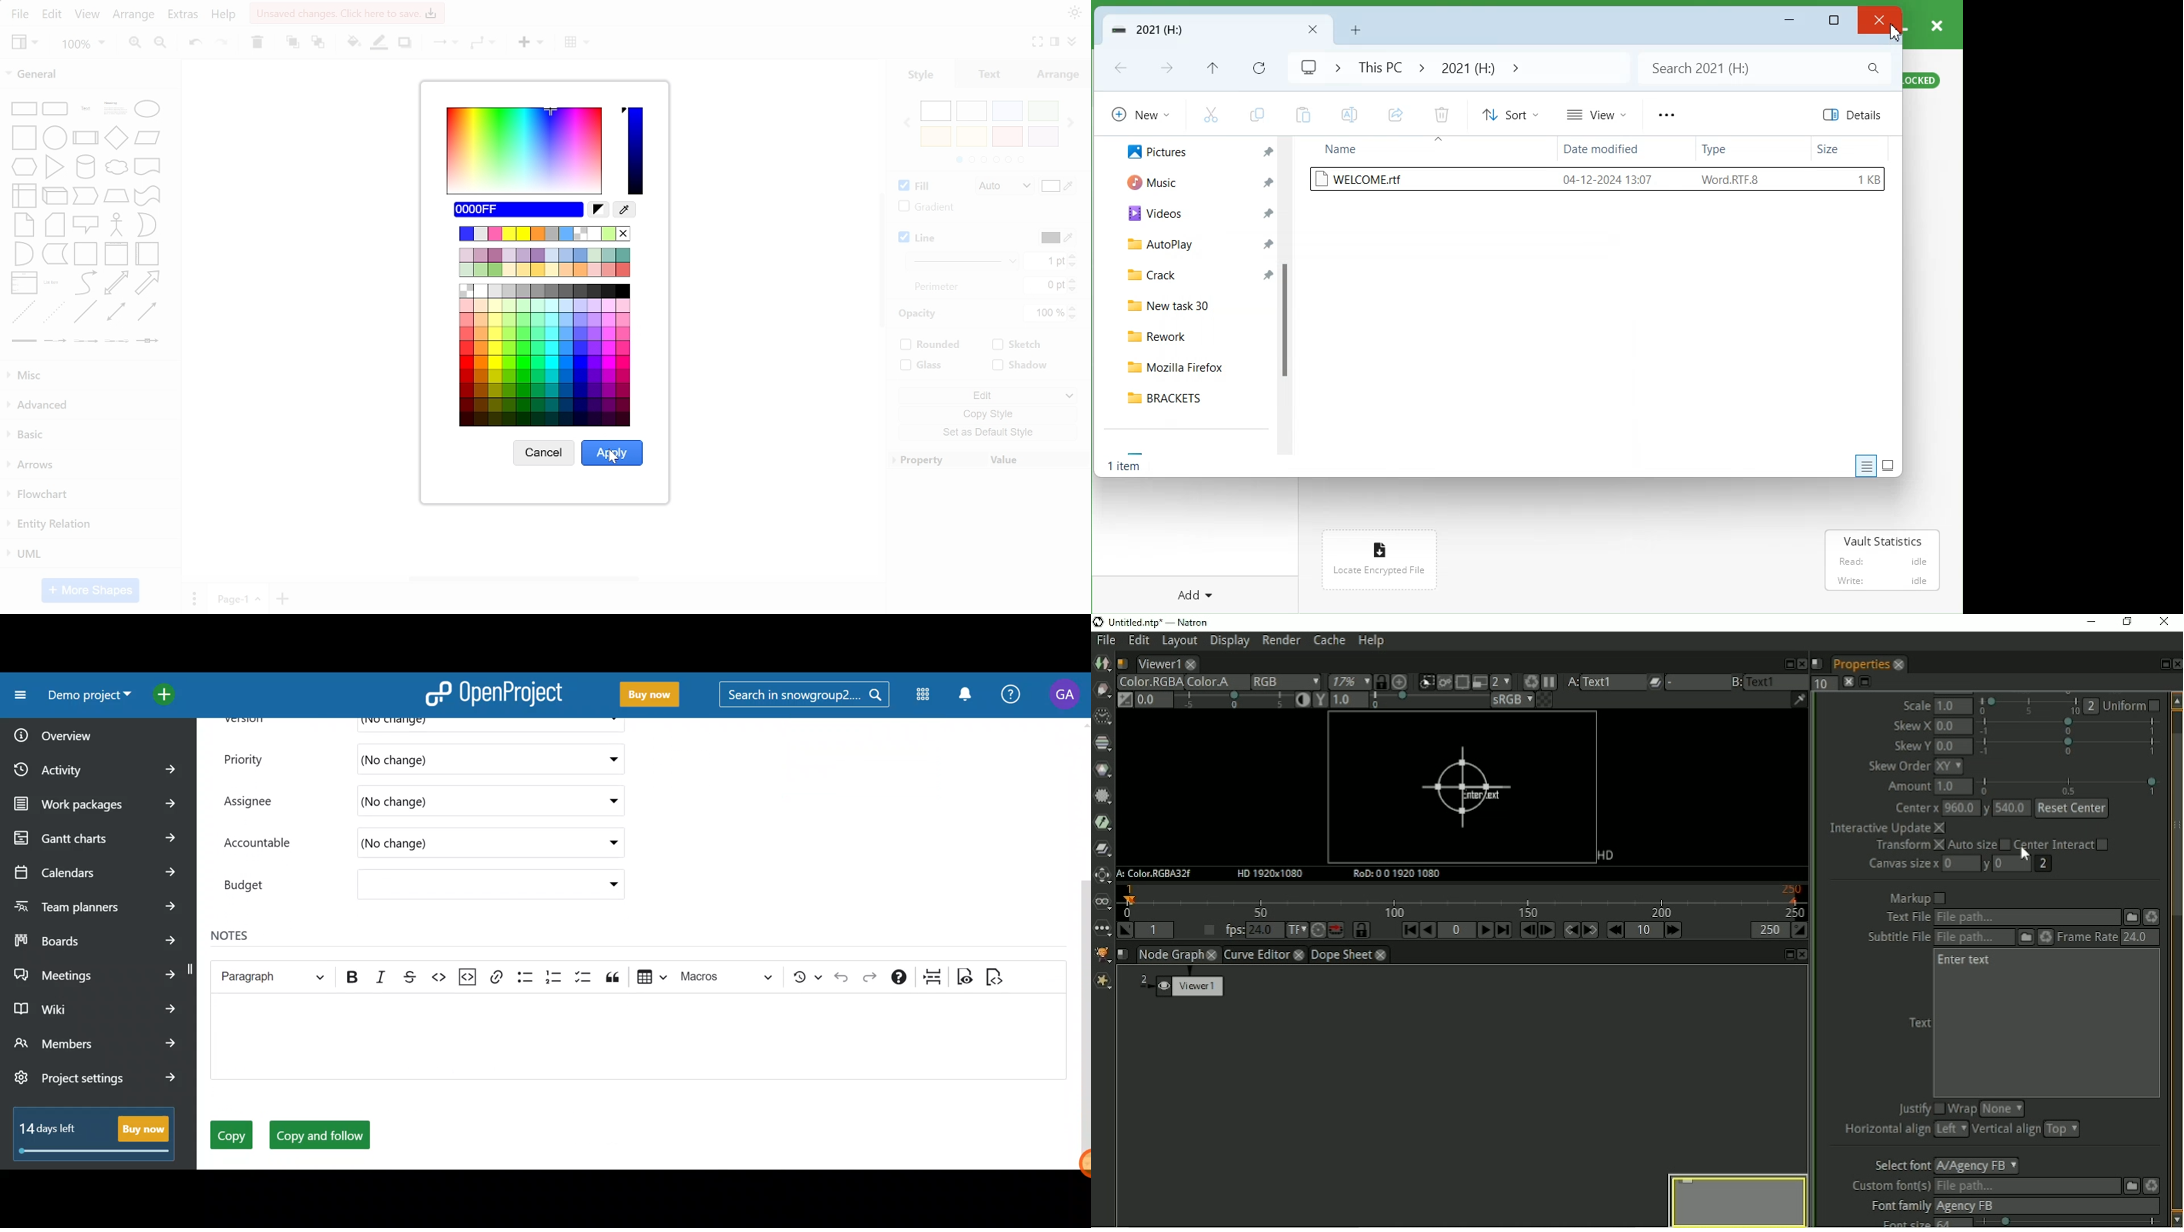 The image size is (2184, 1232). I want to click on entity relation, so click(90, 524).